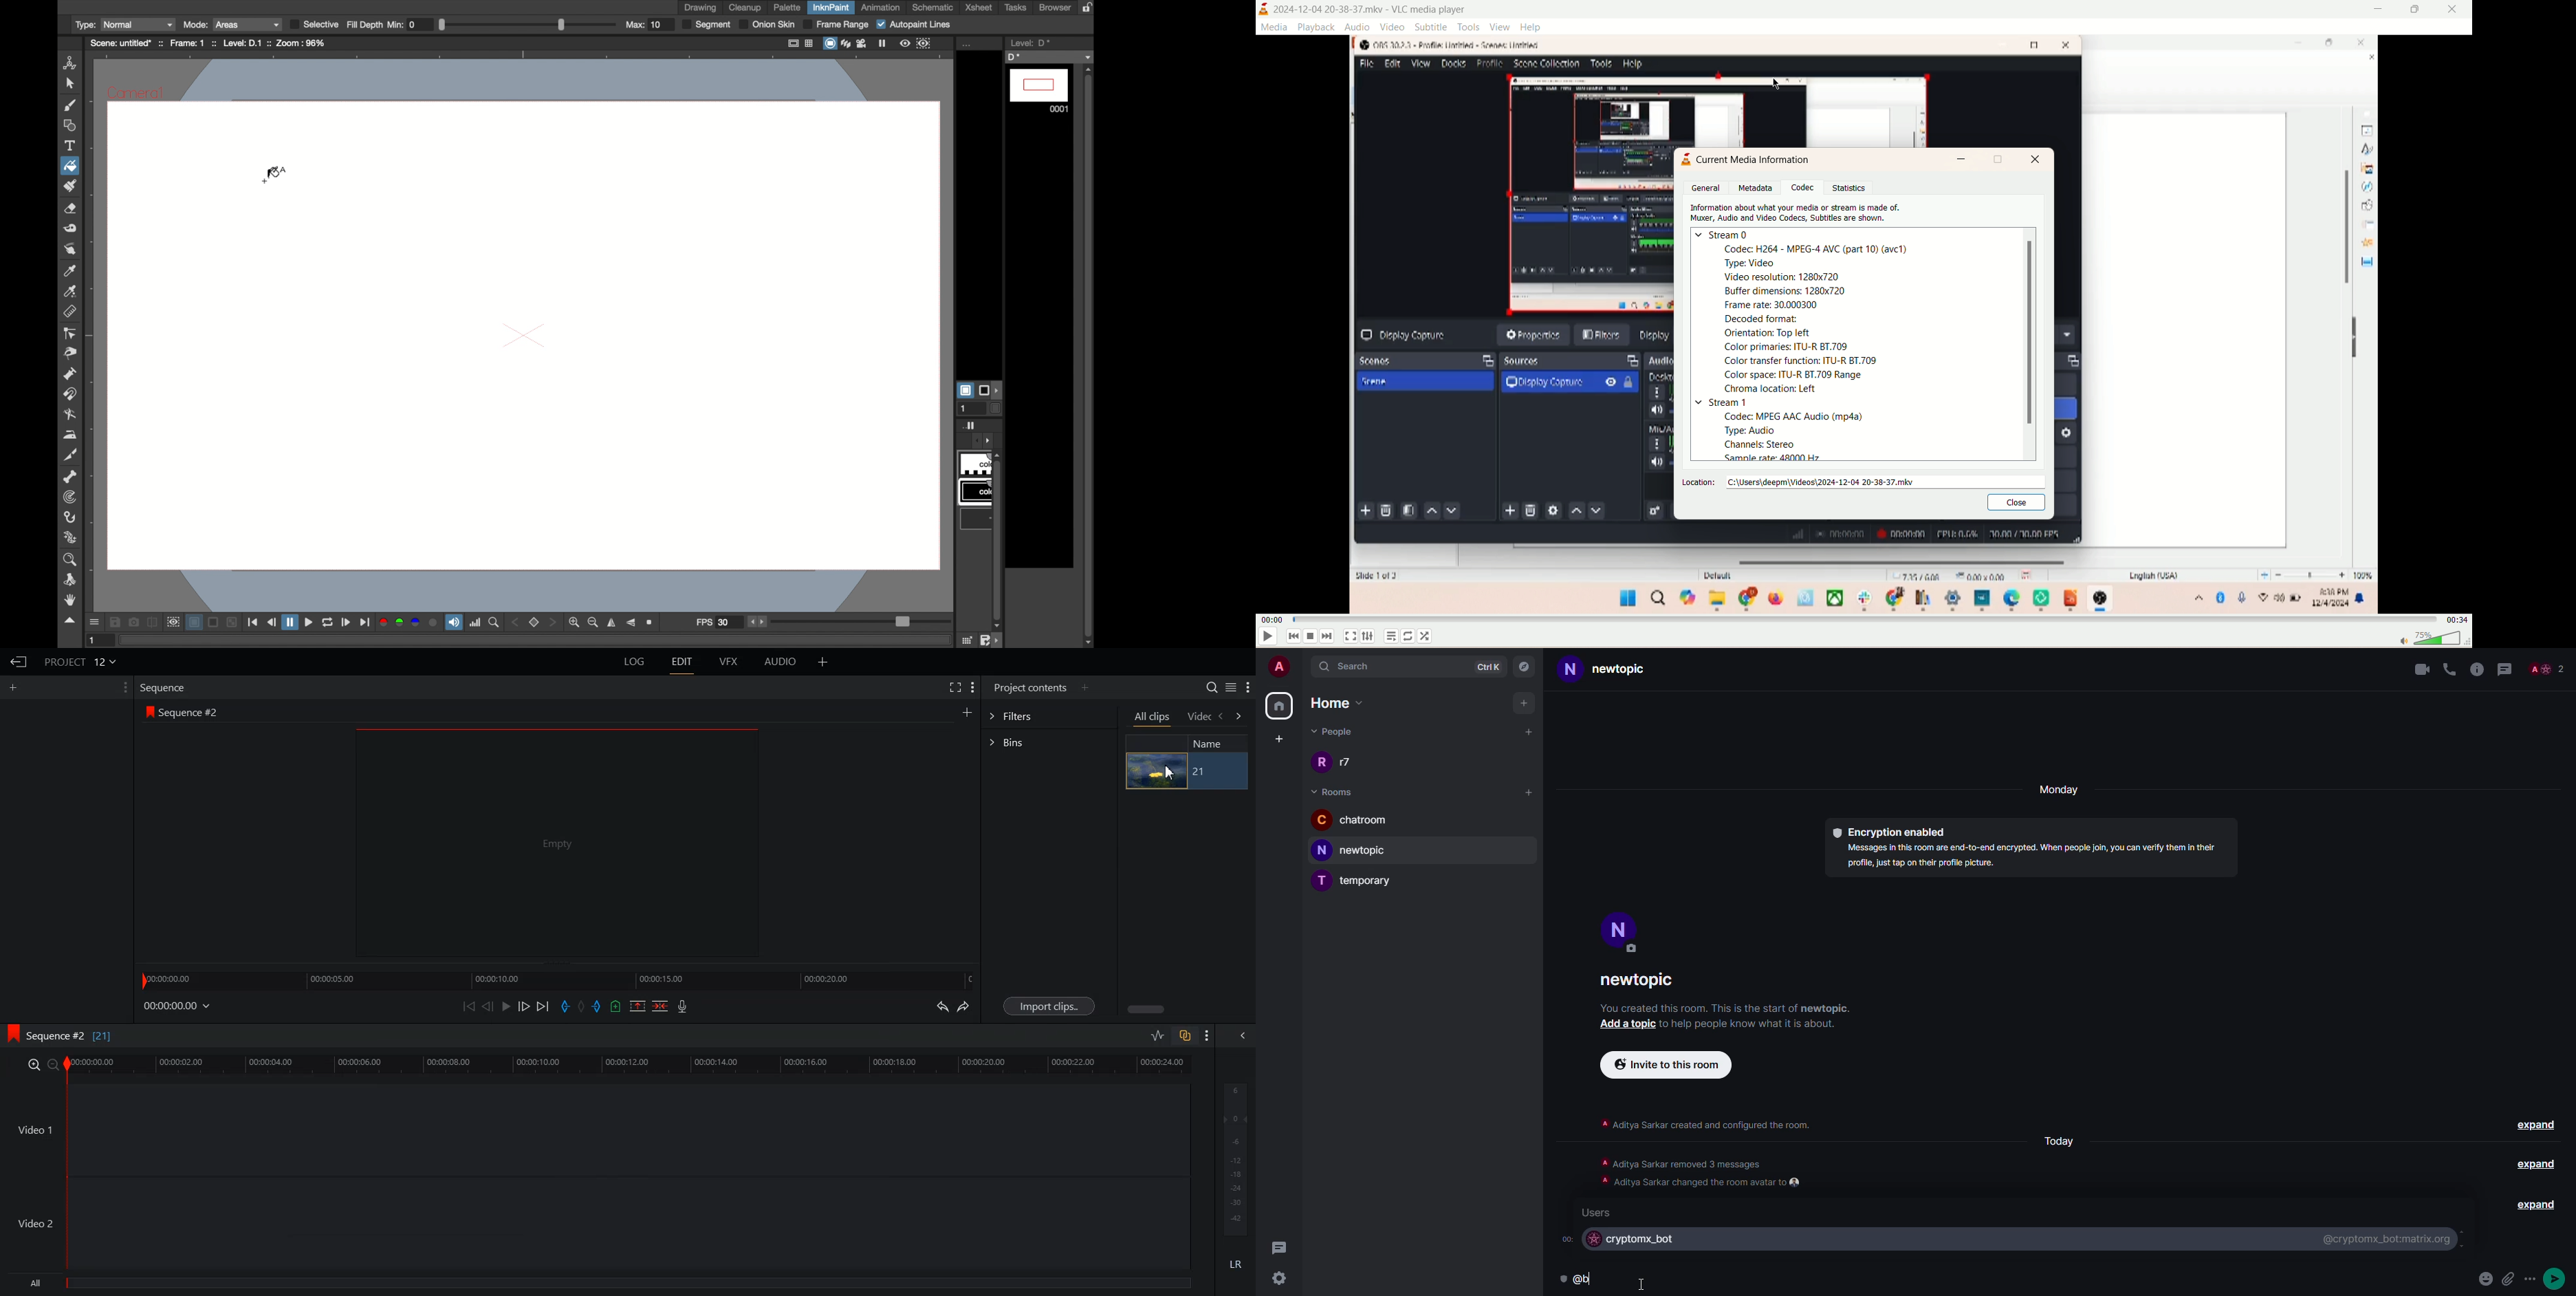 This screenshot has width=2576, height=1316. I want to click on Toggle Audio editing, so click(1159, 1035).